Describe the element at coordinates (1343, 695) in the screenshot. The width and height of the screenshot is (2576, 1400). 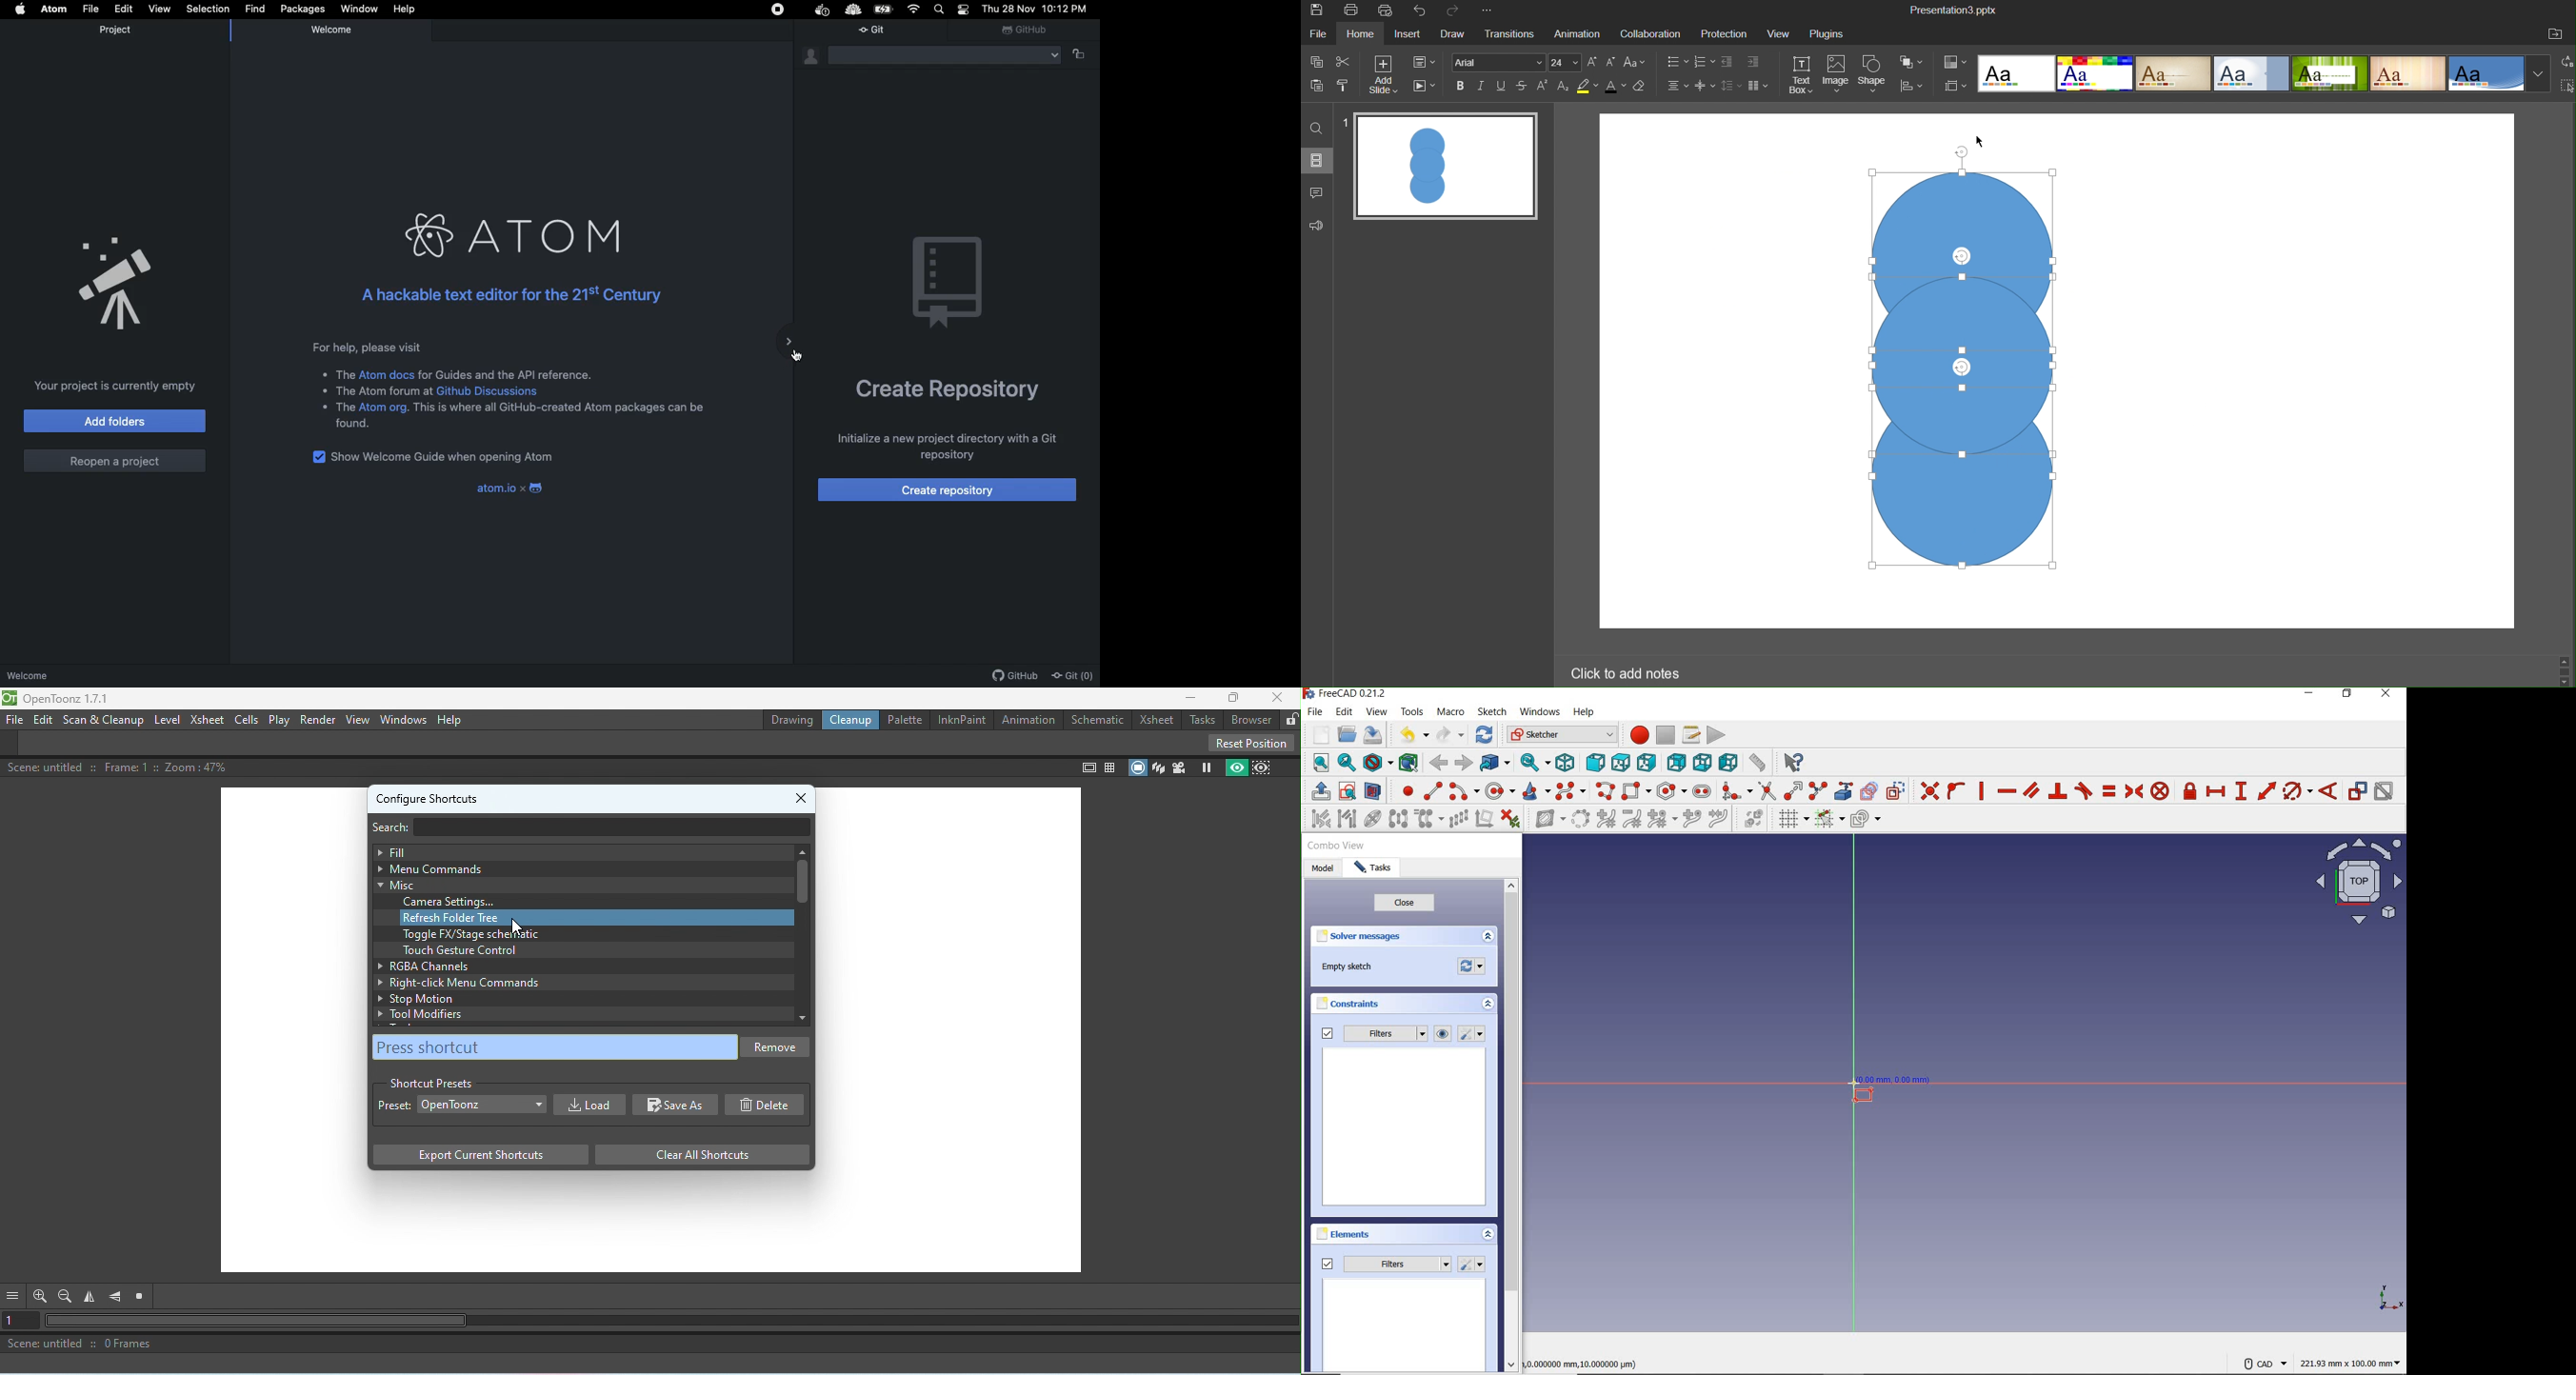
I see `FreeCAD 0.21.2` at that location.